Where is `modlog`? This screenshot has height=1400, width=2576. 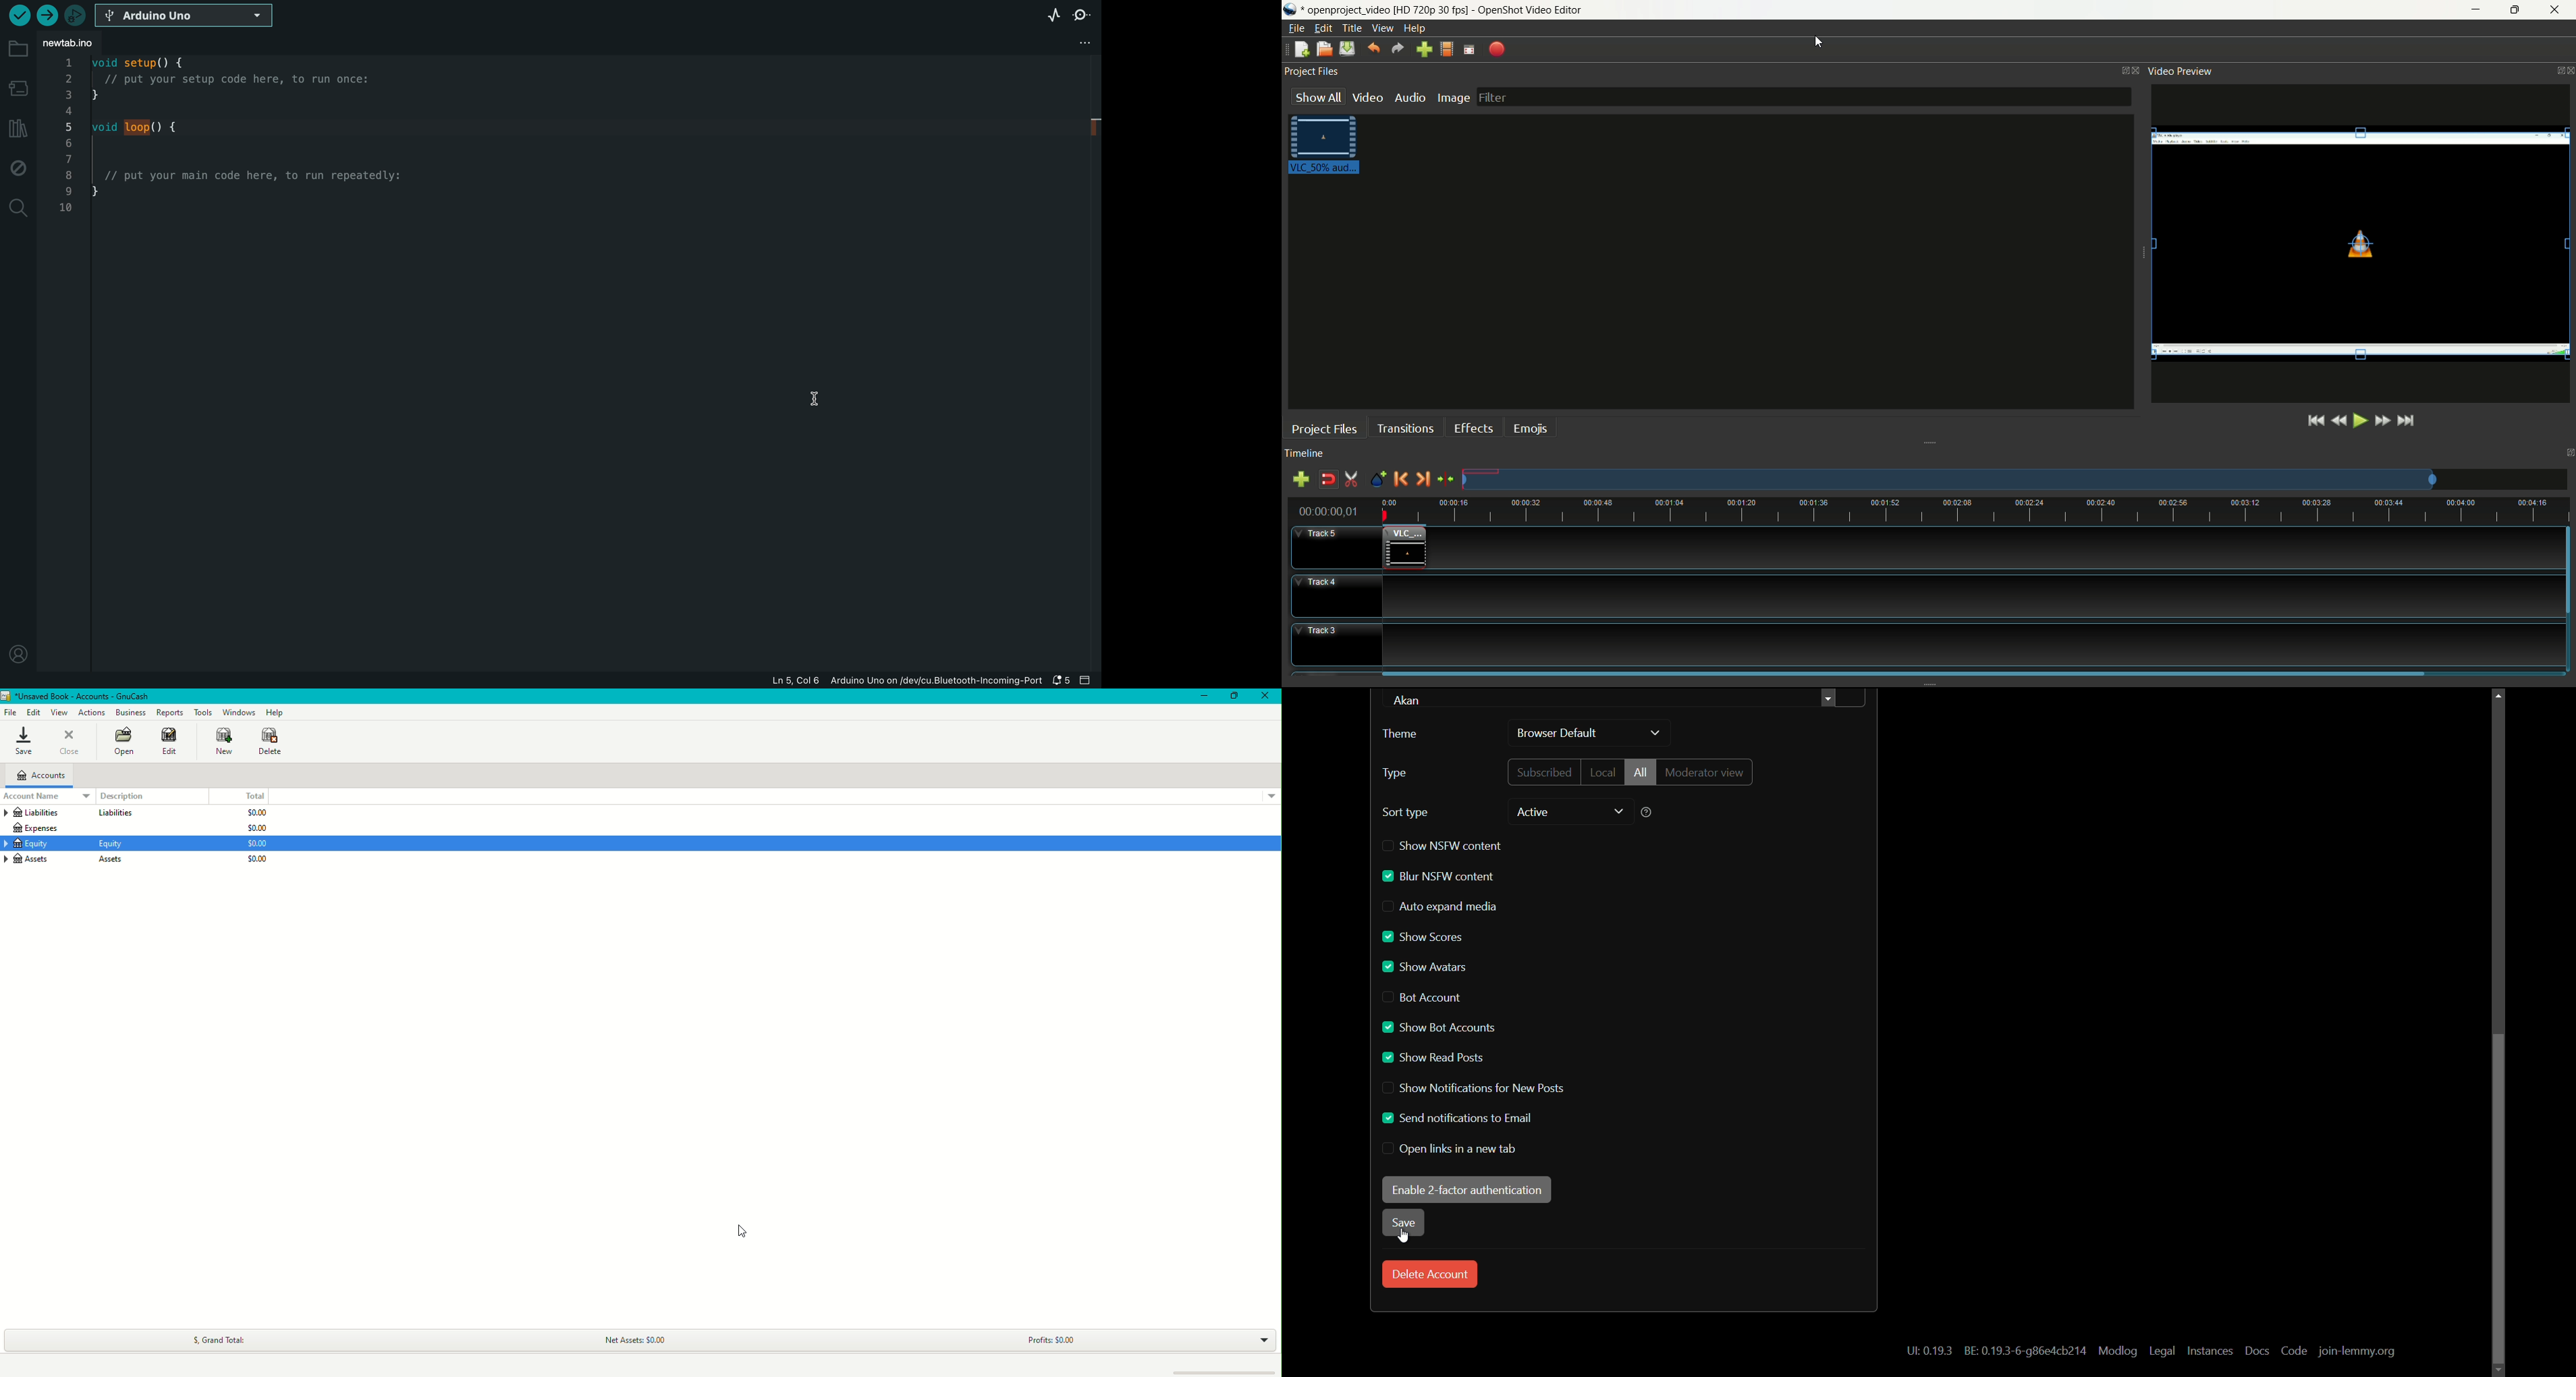
modlog is located at coordinates (2117, 1352).